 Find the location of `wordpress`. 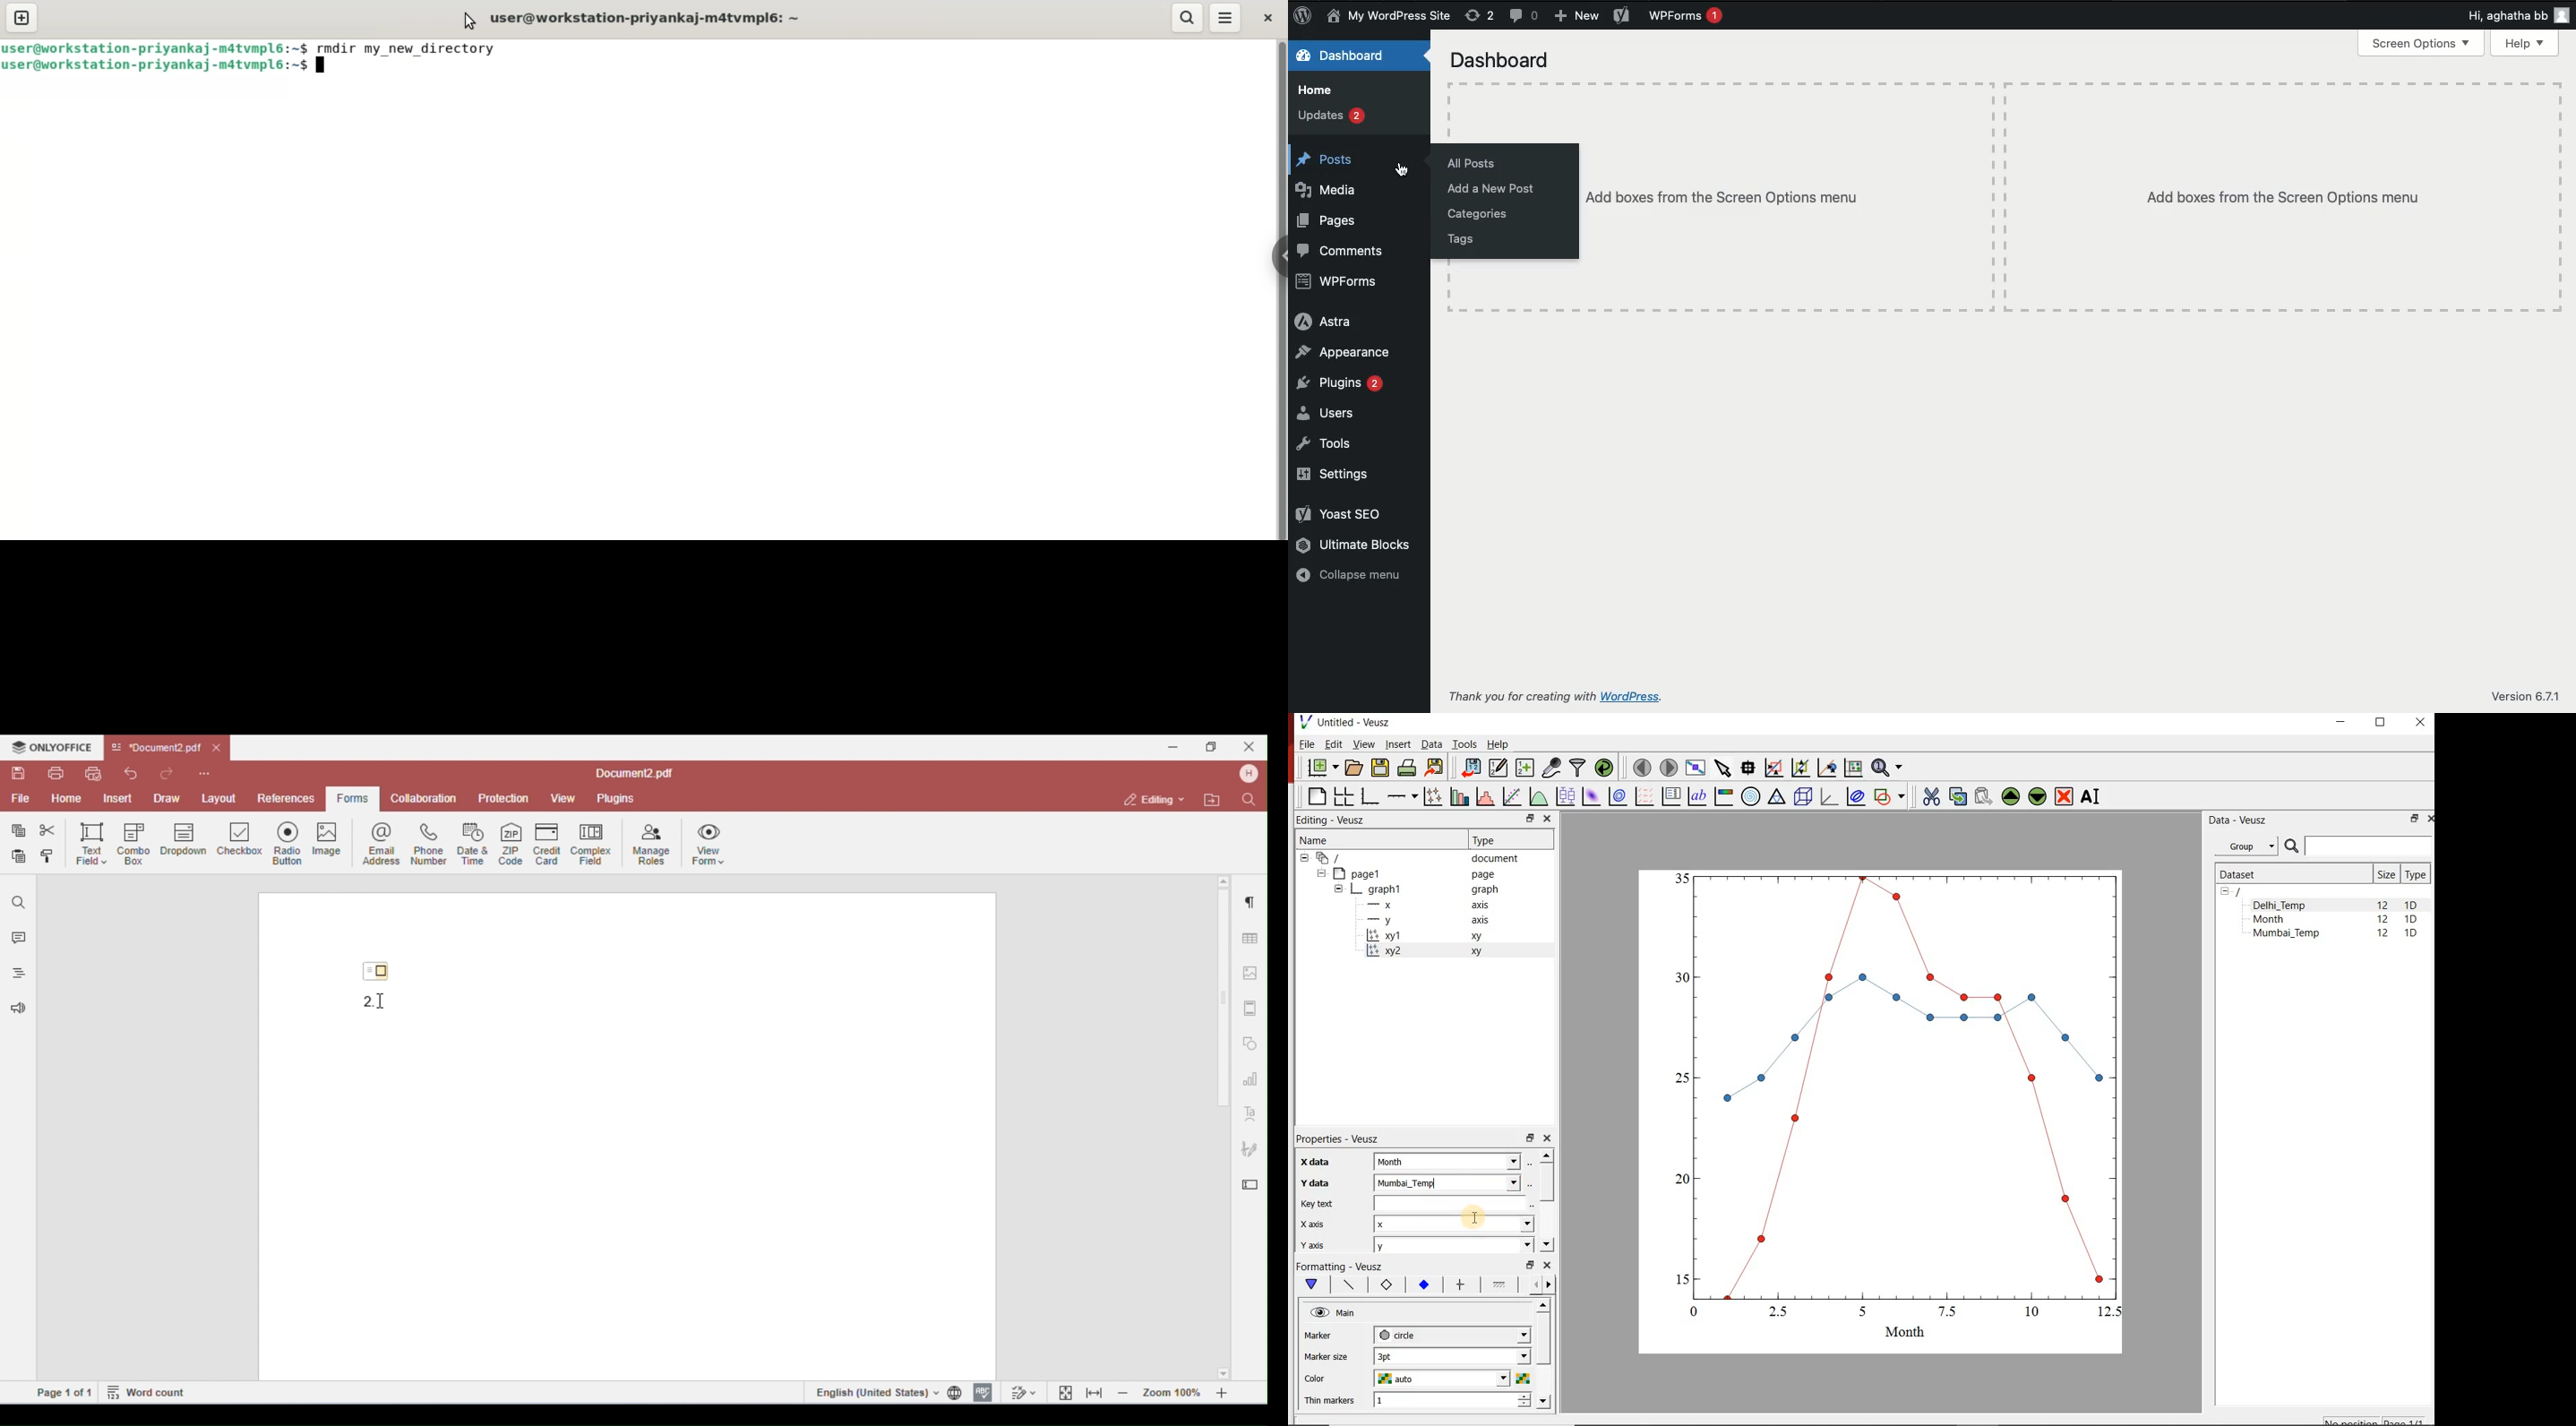

wordpress is located at coordinates (1634, 697).